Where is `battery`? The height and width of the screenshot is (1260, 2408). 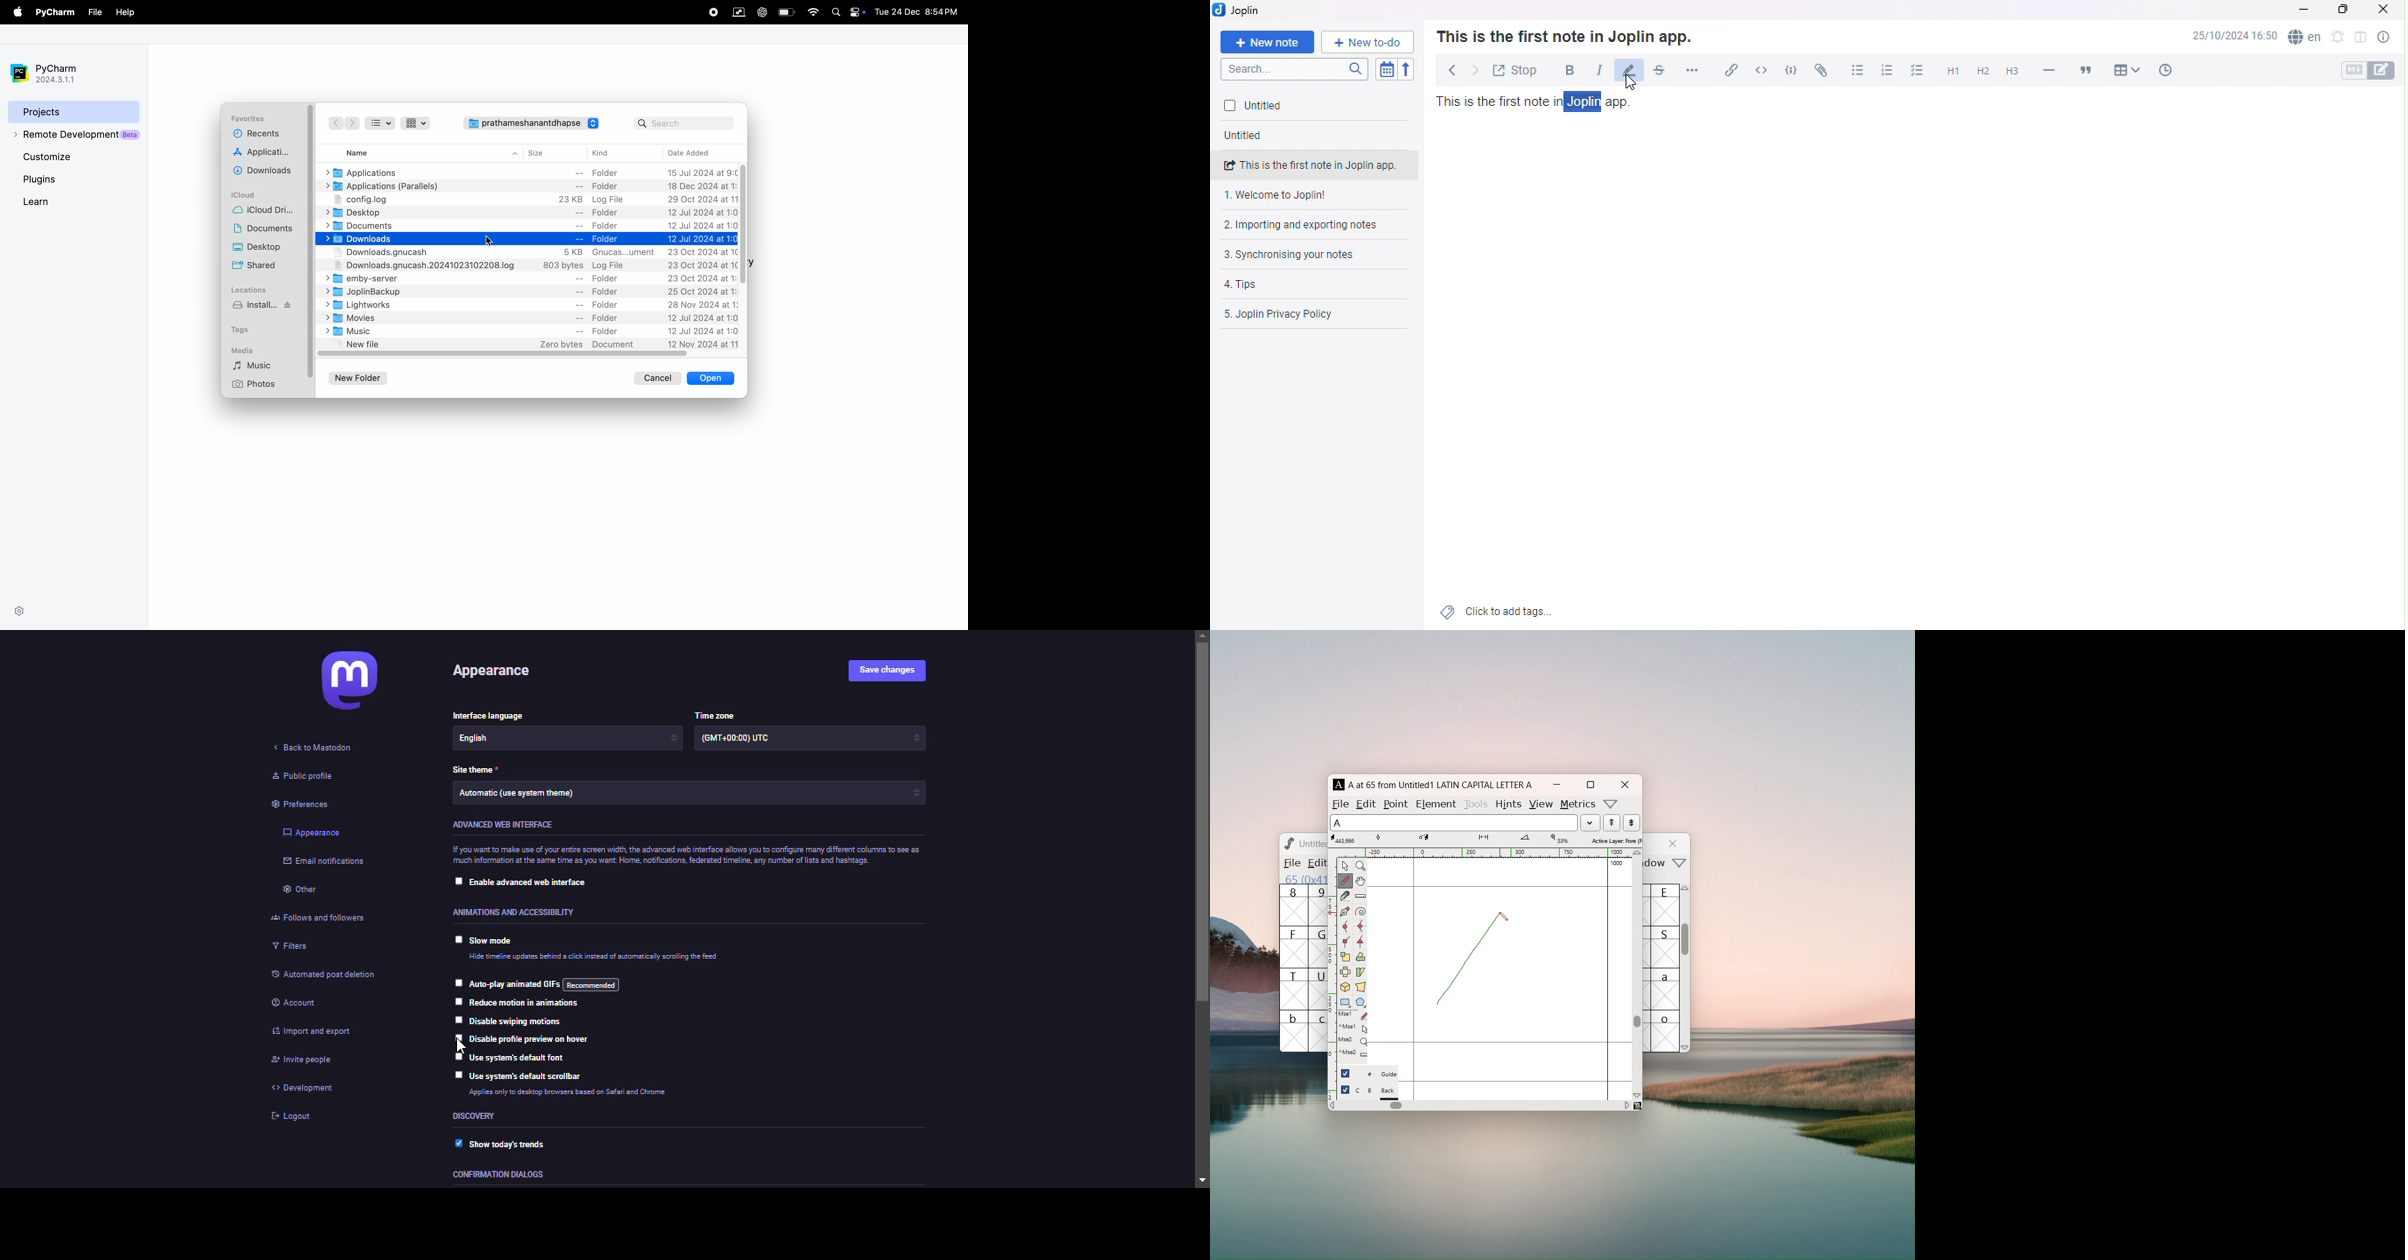 battery is located at coordinates (859, 11).